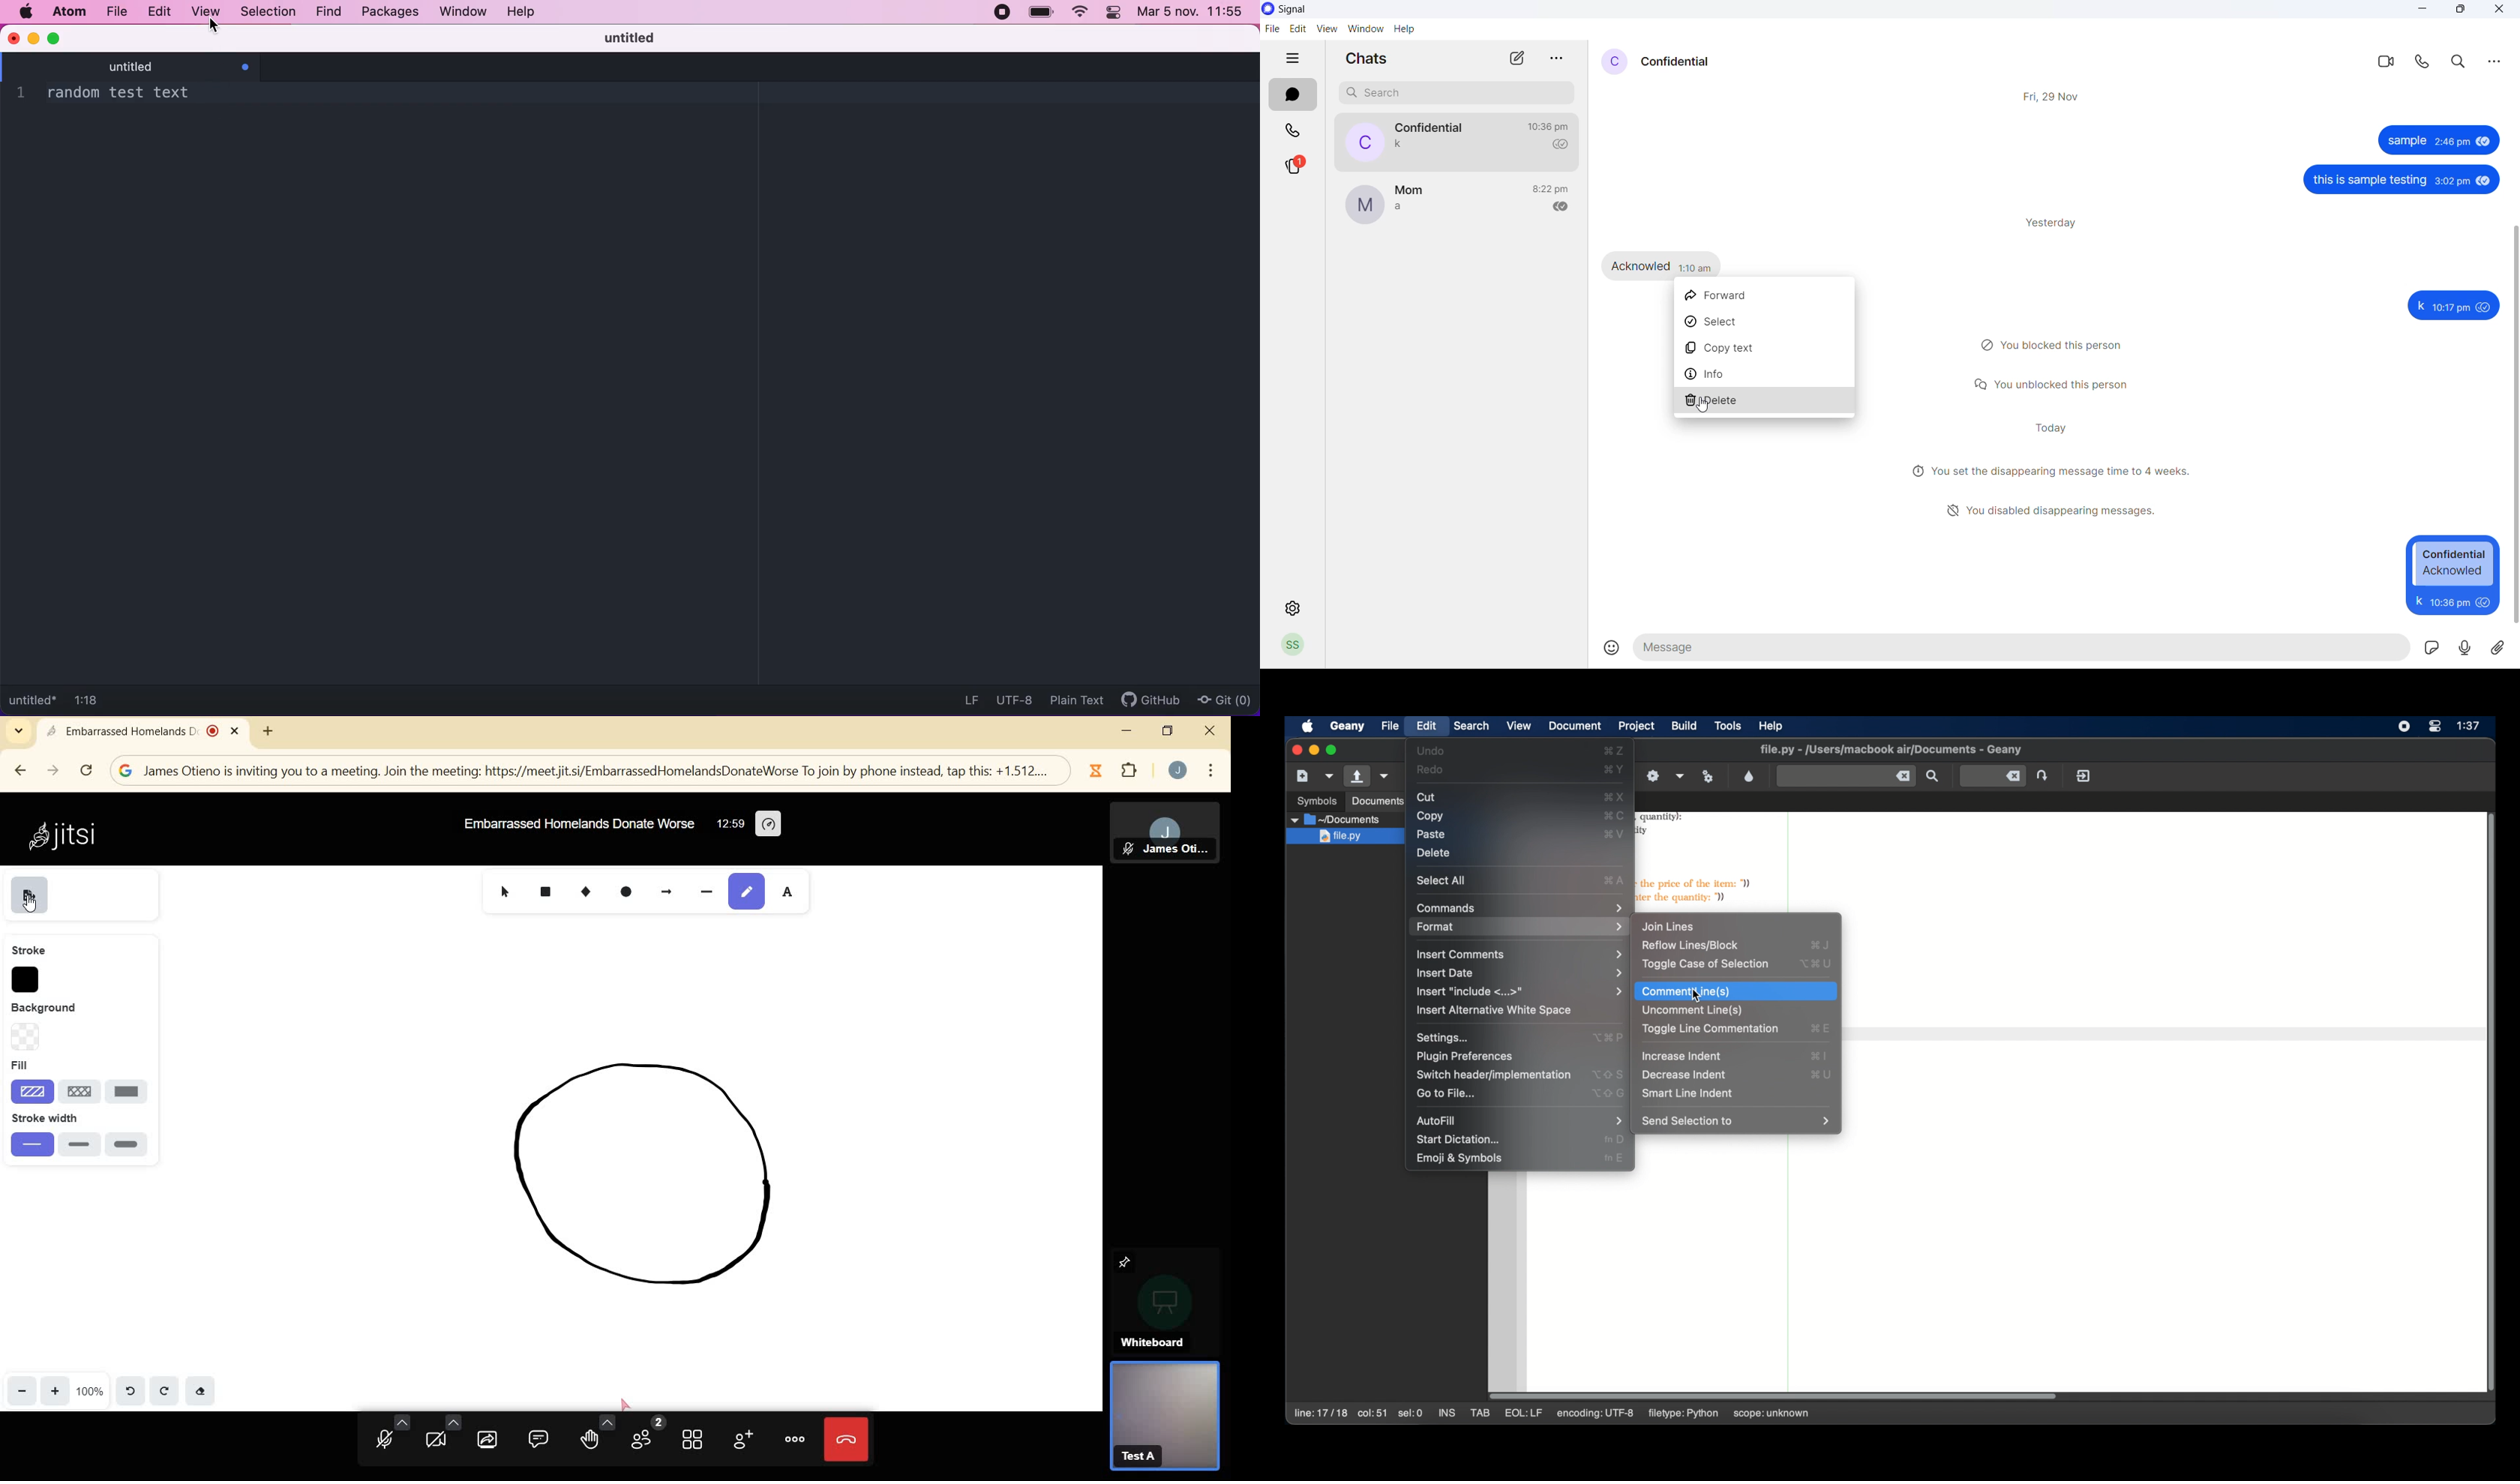  Describe the element at coordinates (1562, 145) in the screenshot. I see `read recipient` at that location.